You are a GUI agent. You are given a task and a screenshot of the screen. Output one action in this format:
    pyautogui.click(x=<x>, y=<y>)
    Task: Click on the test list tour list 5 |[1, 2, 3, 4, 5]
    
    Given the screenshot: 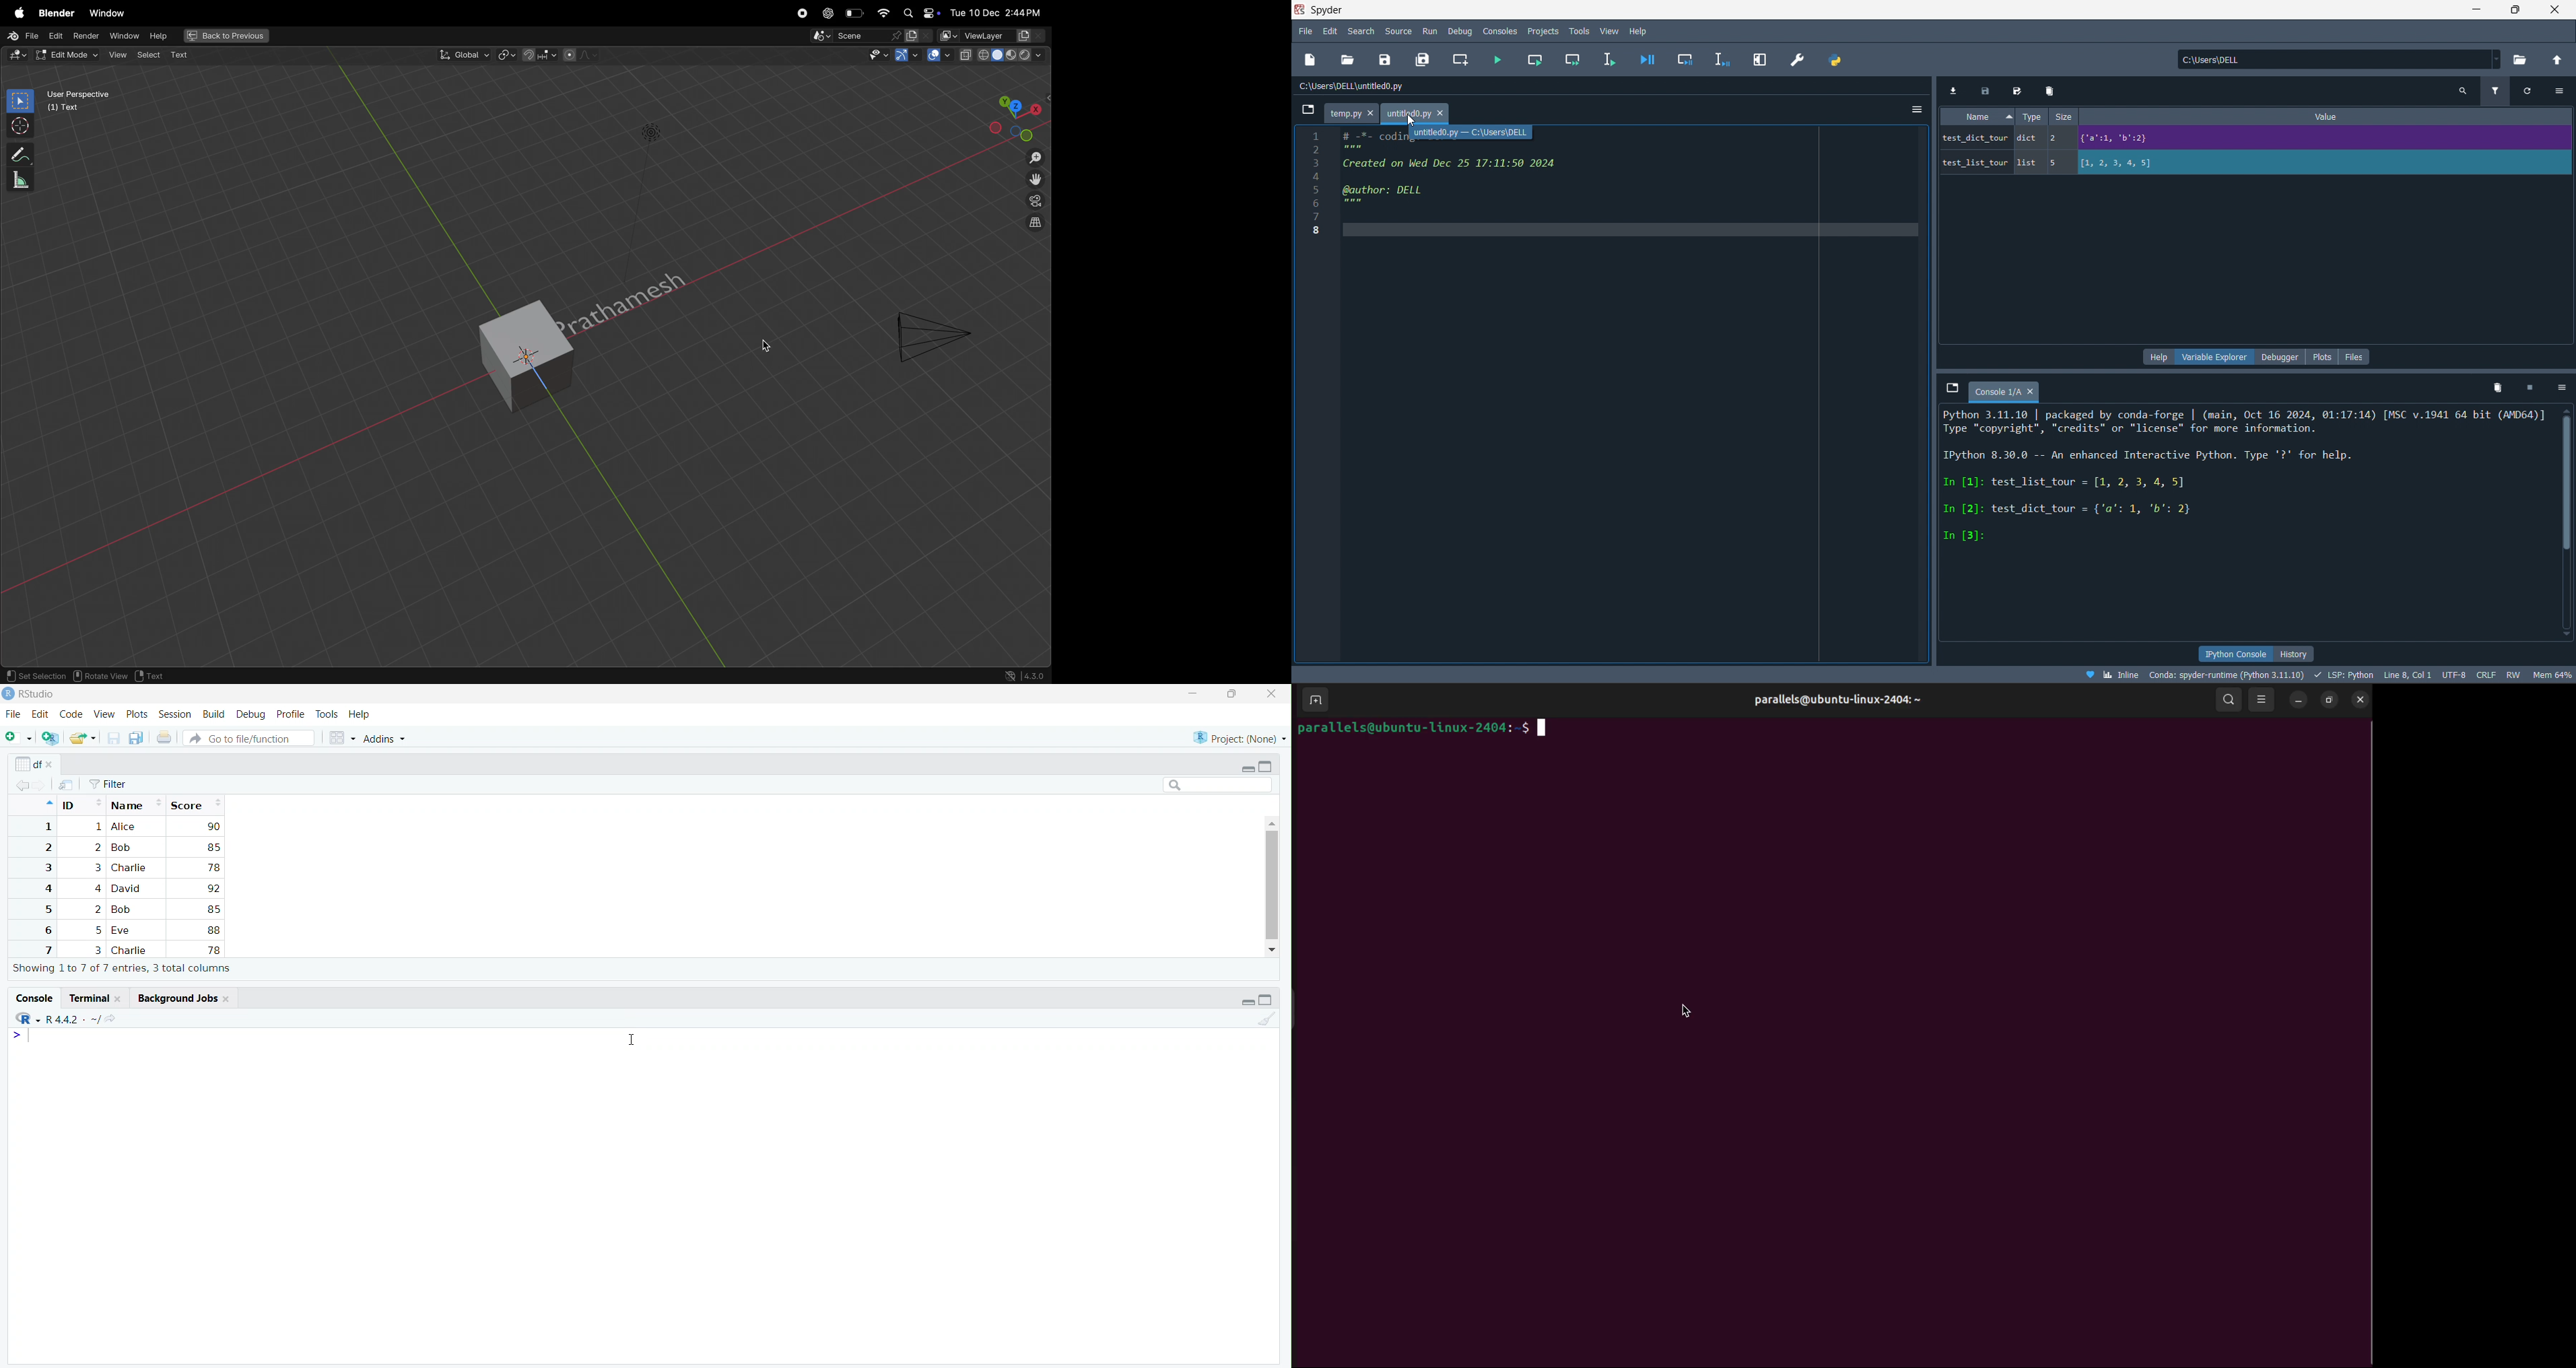 What is the action you would take?
    pyautogui.click(x=2145, y=166)
    